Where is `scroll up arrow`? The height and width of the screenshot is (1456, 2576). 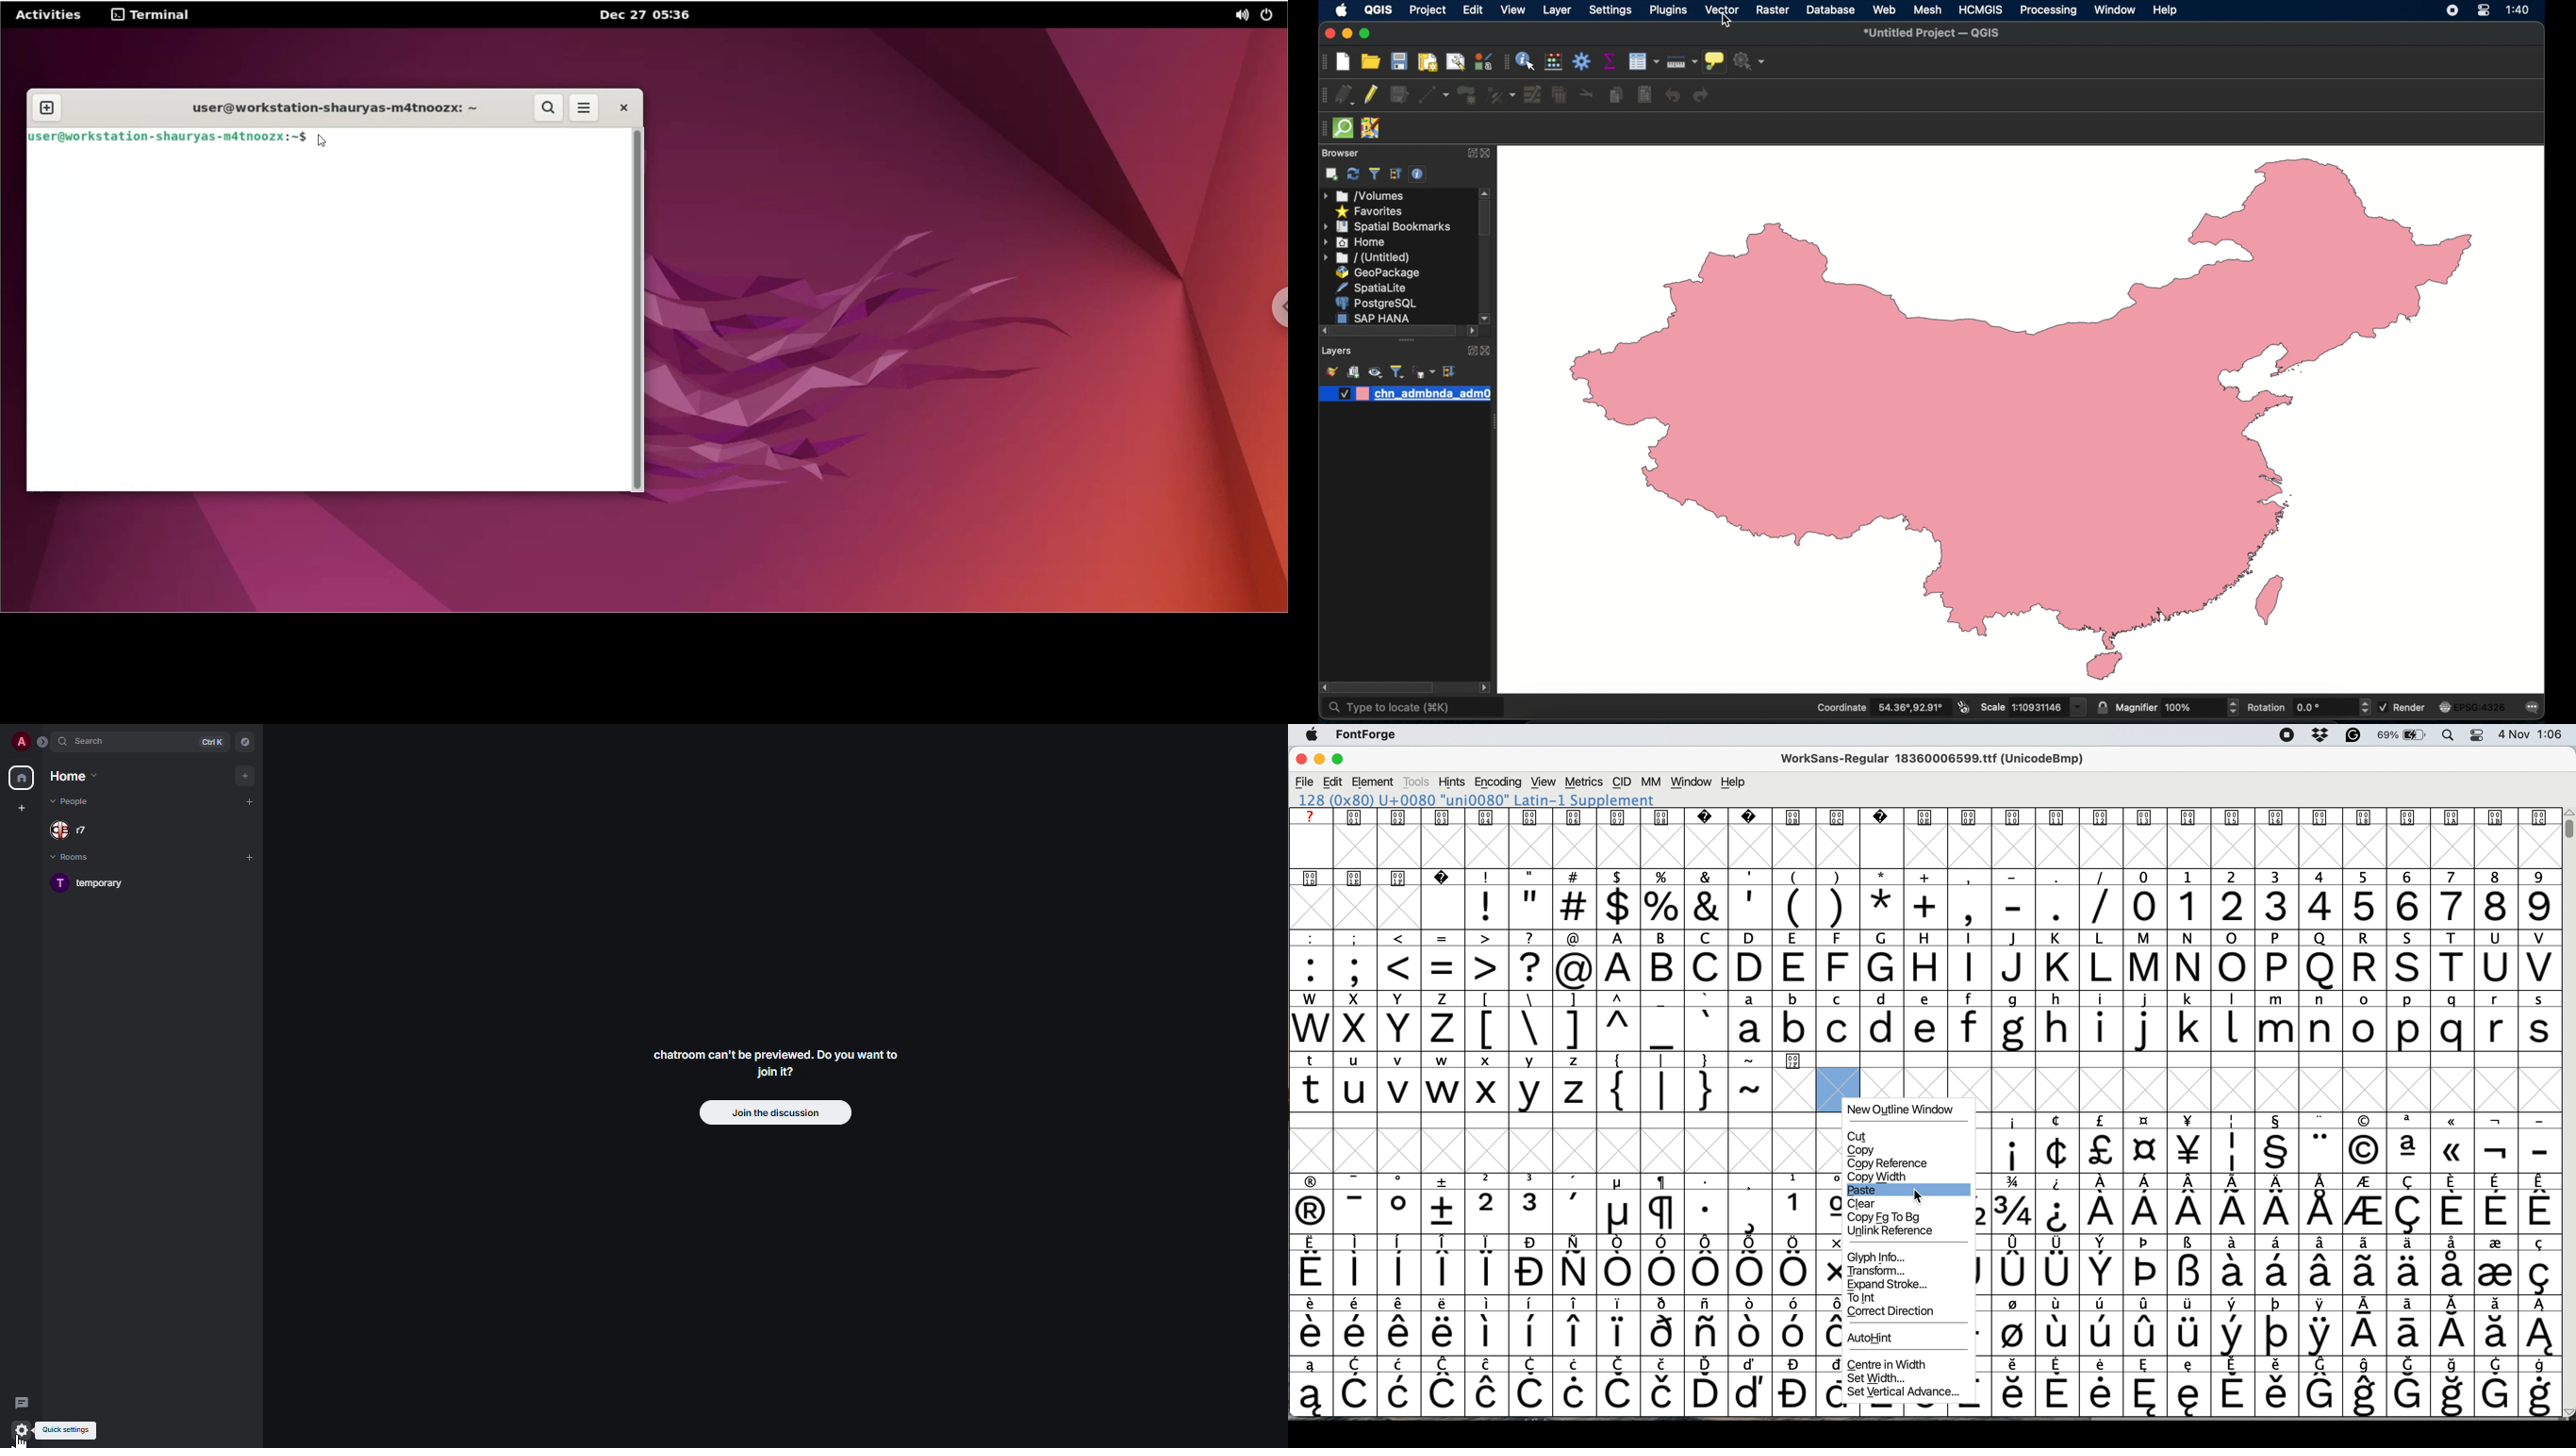
scroll up arrow is located at coordinates (1485, 192).